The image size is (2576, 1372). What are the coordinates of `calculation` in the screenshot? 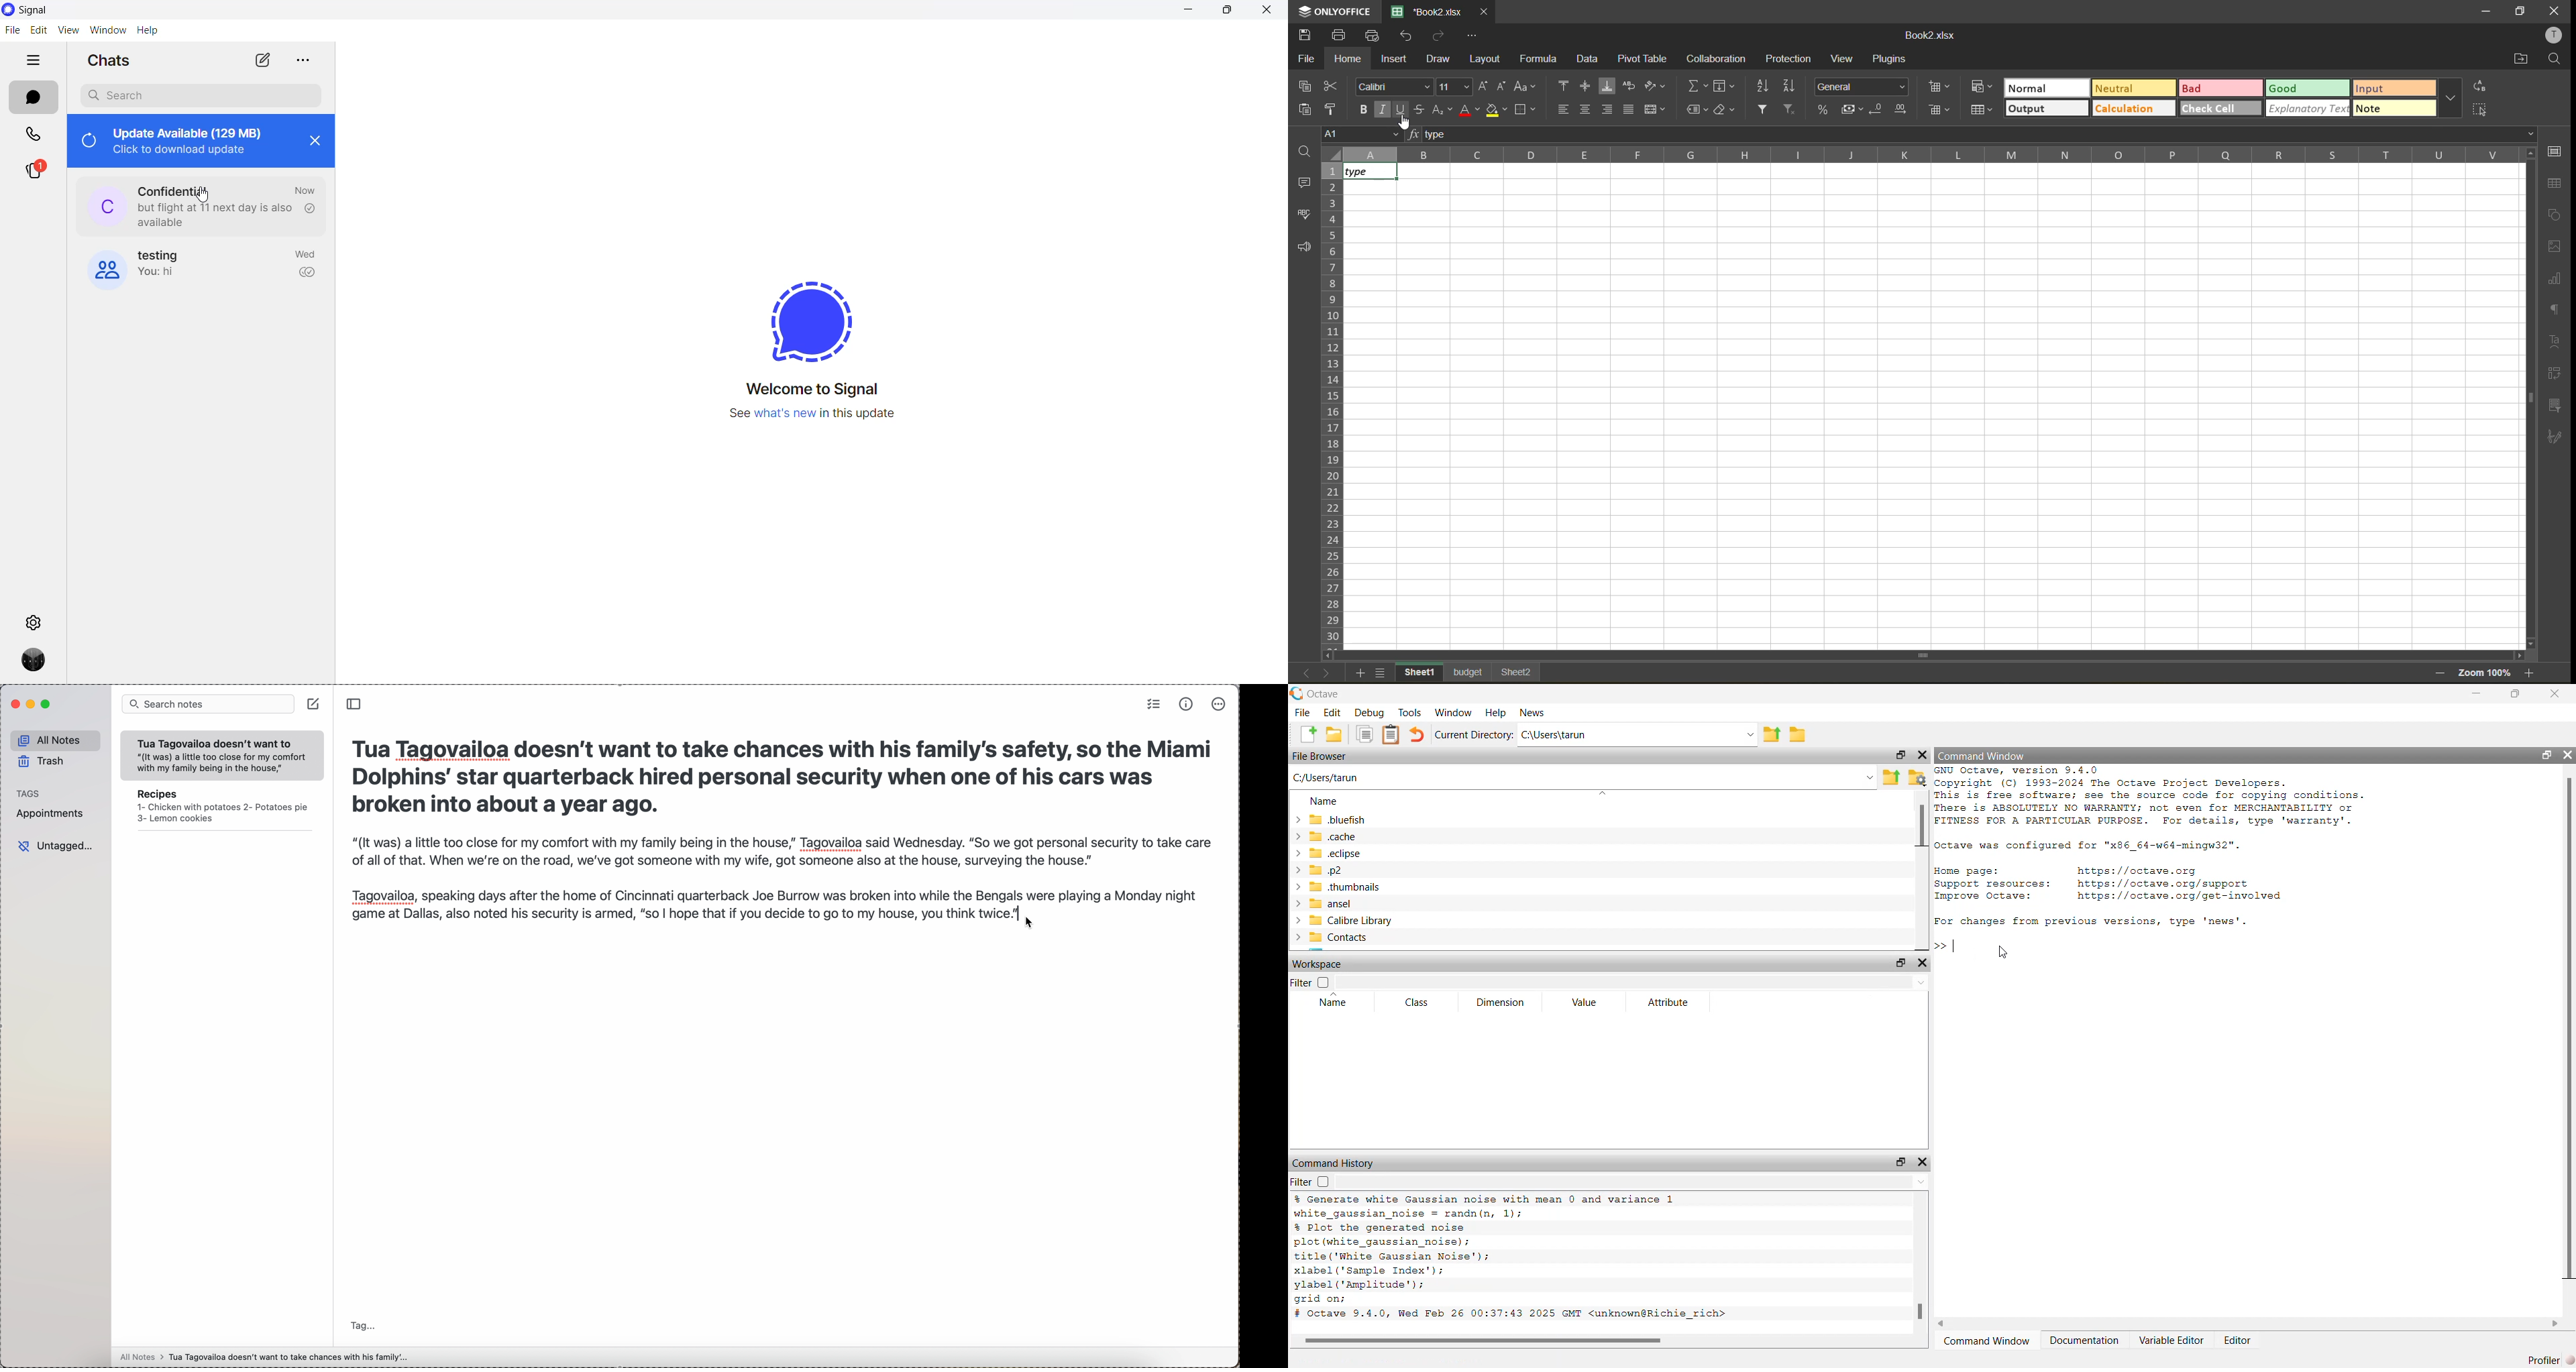 It's located at (2133, 109).